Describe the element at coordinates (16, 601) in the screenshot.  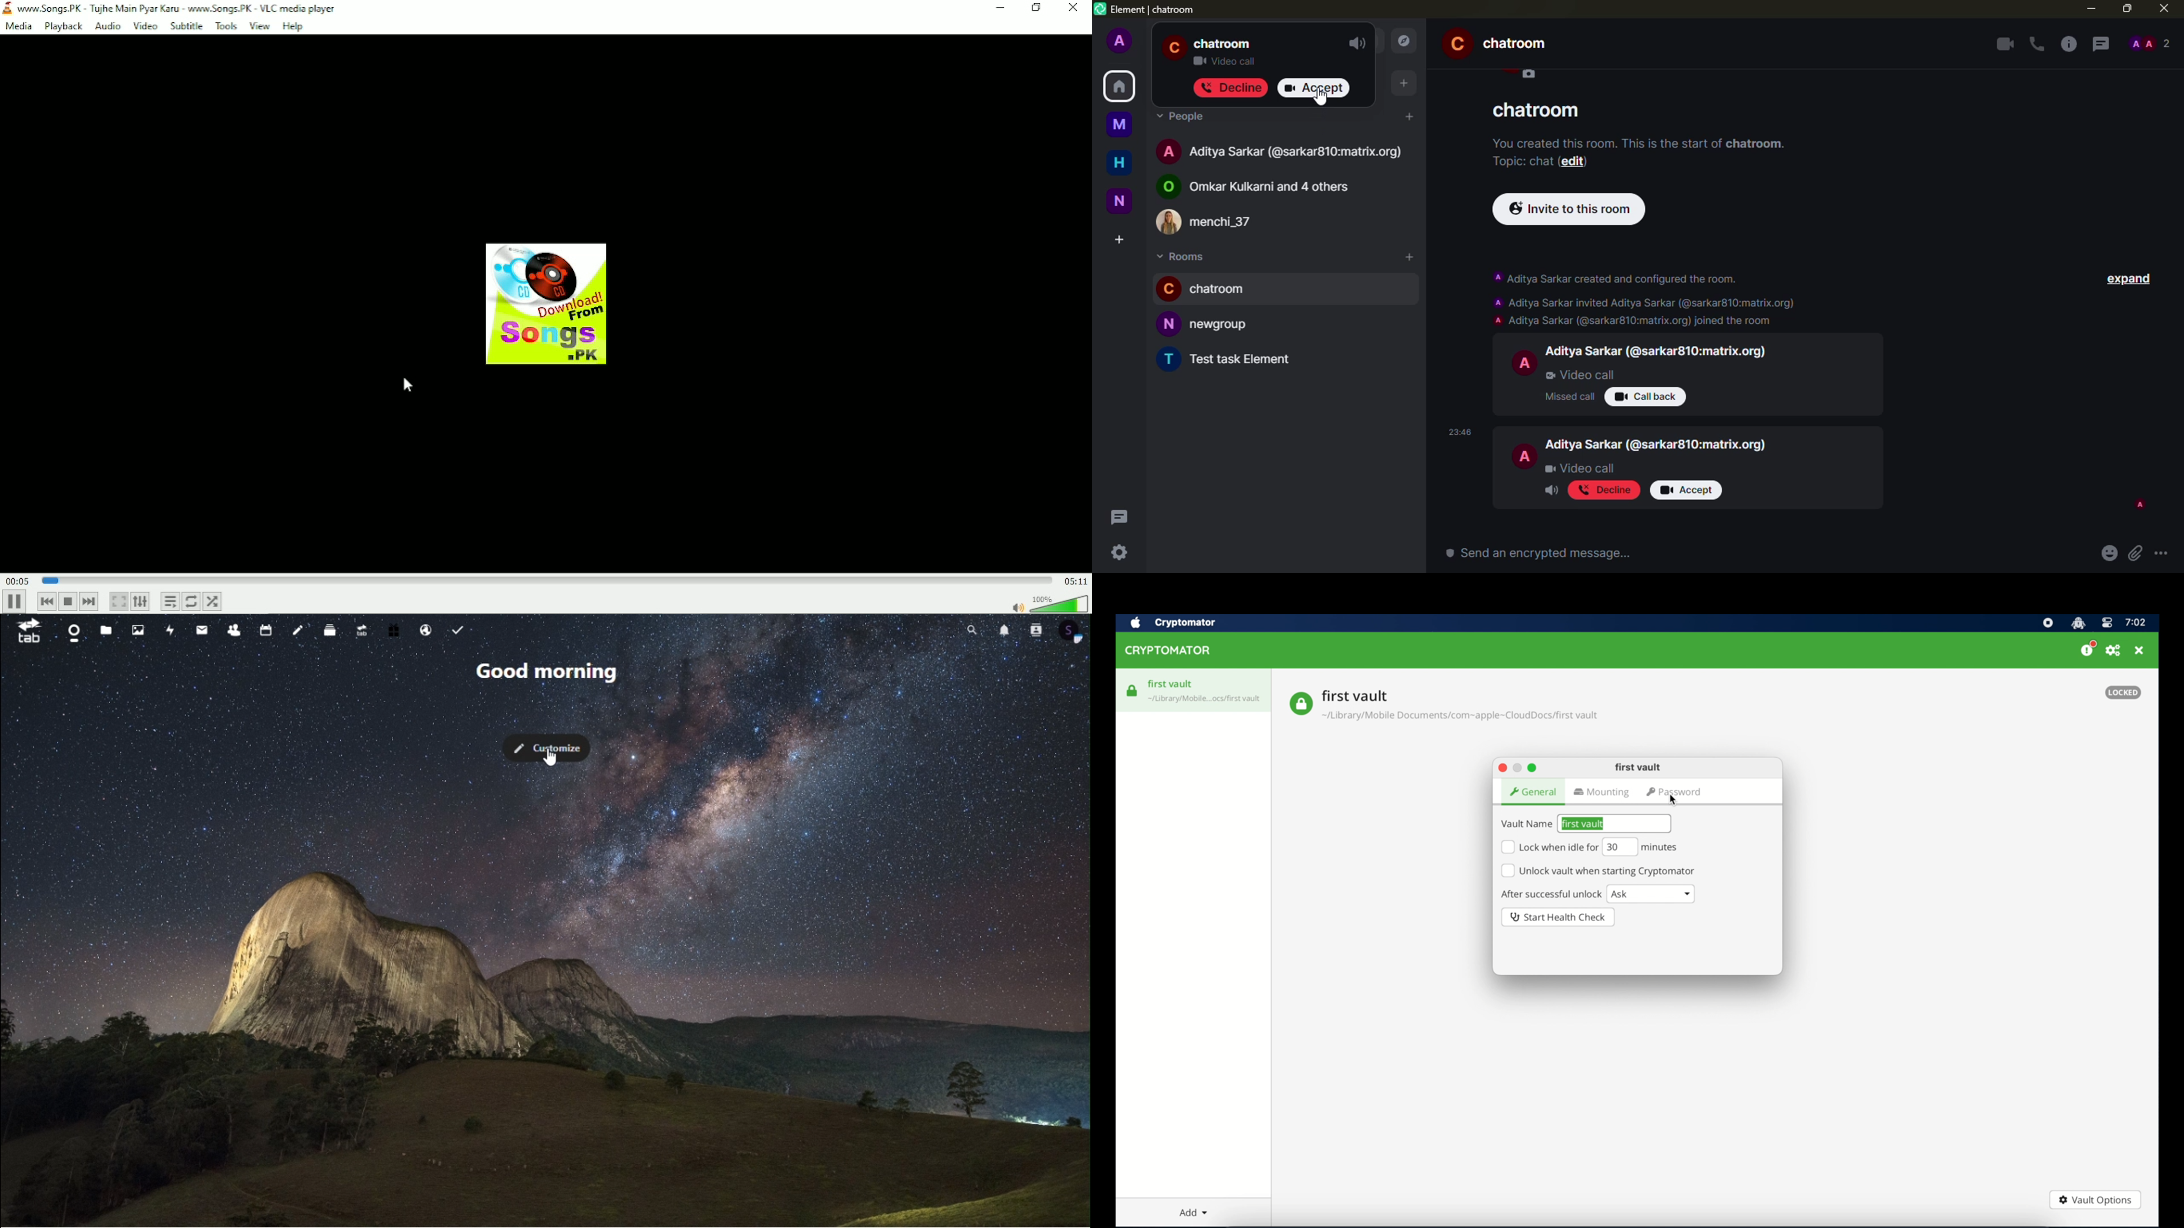
I see `Pause` at that location.